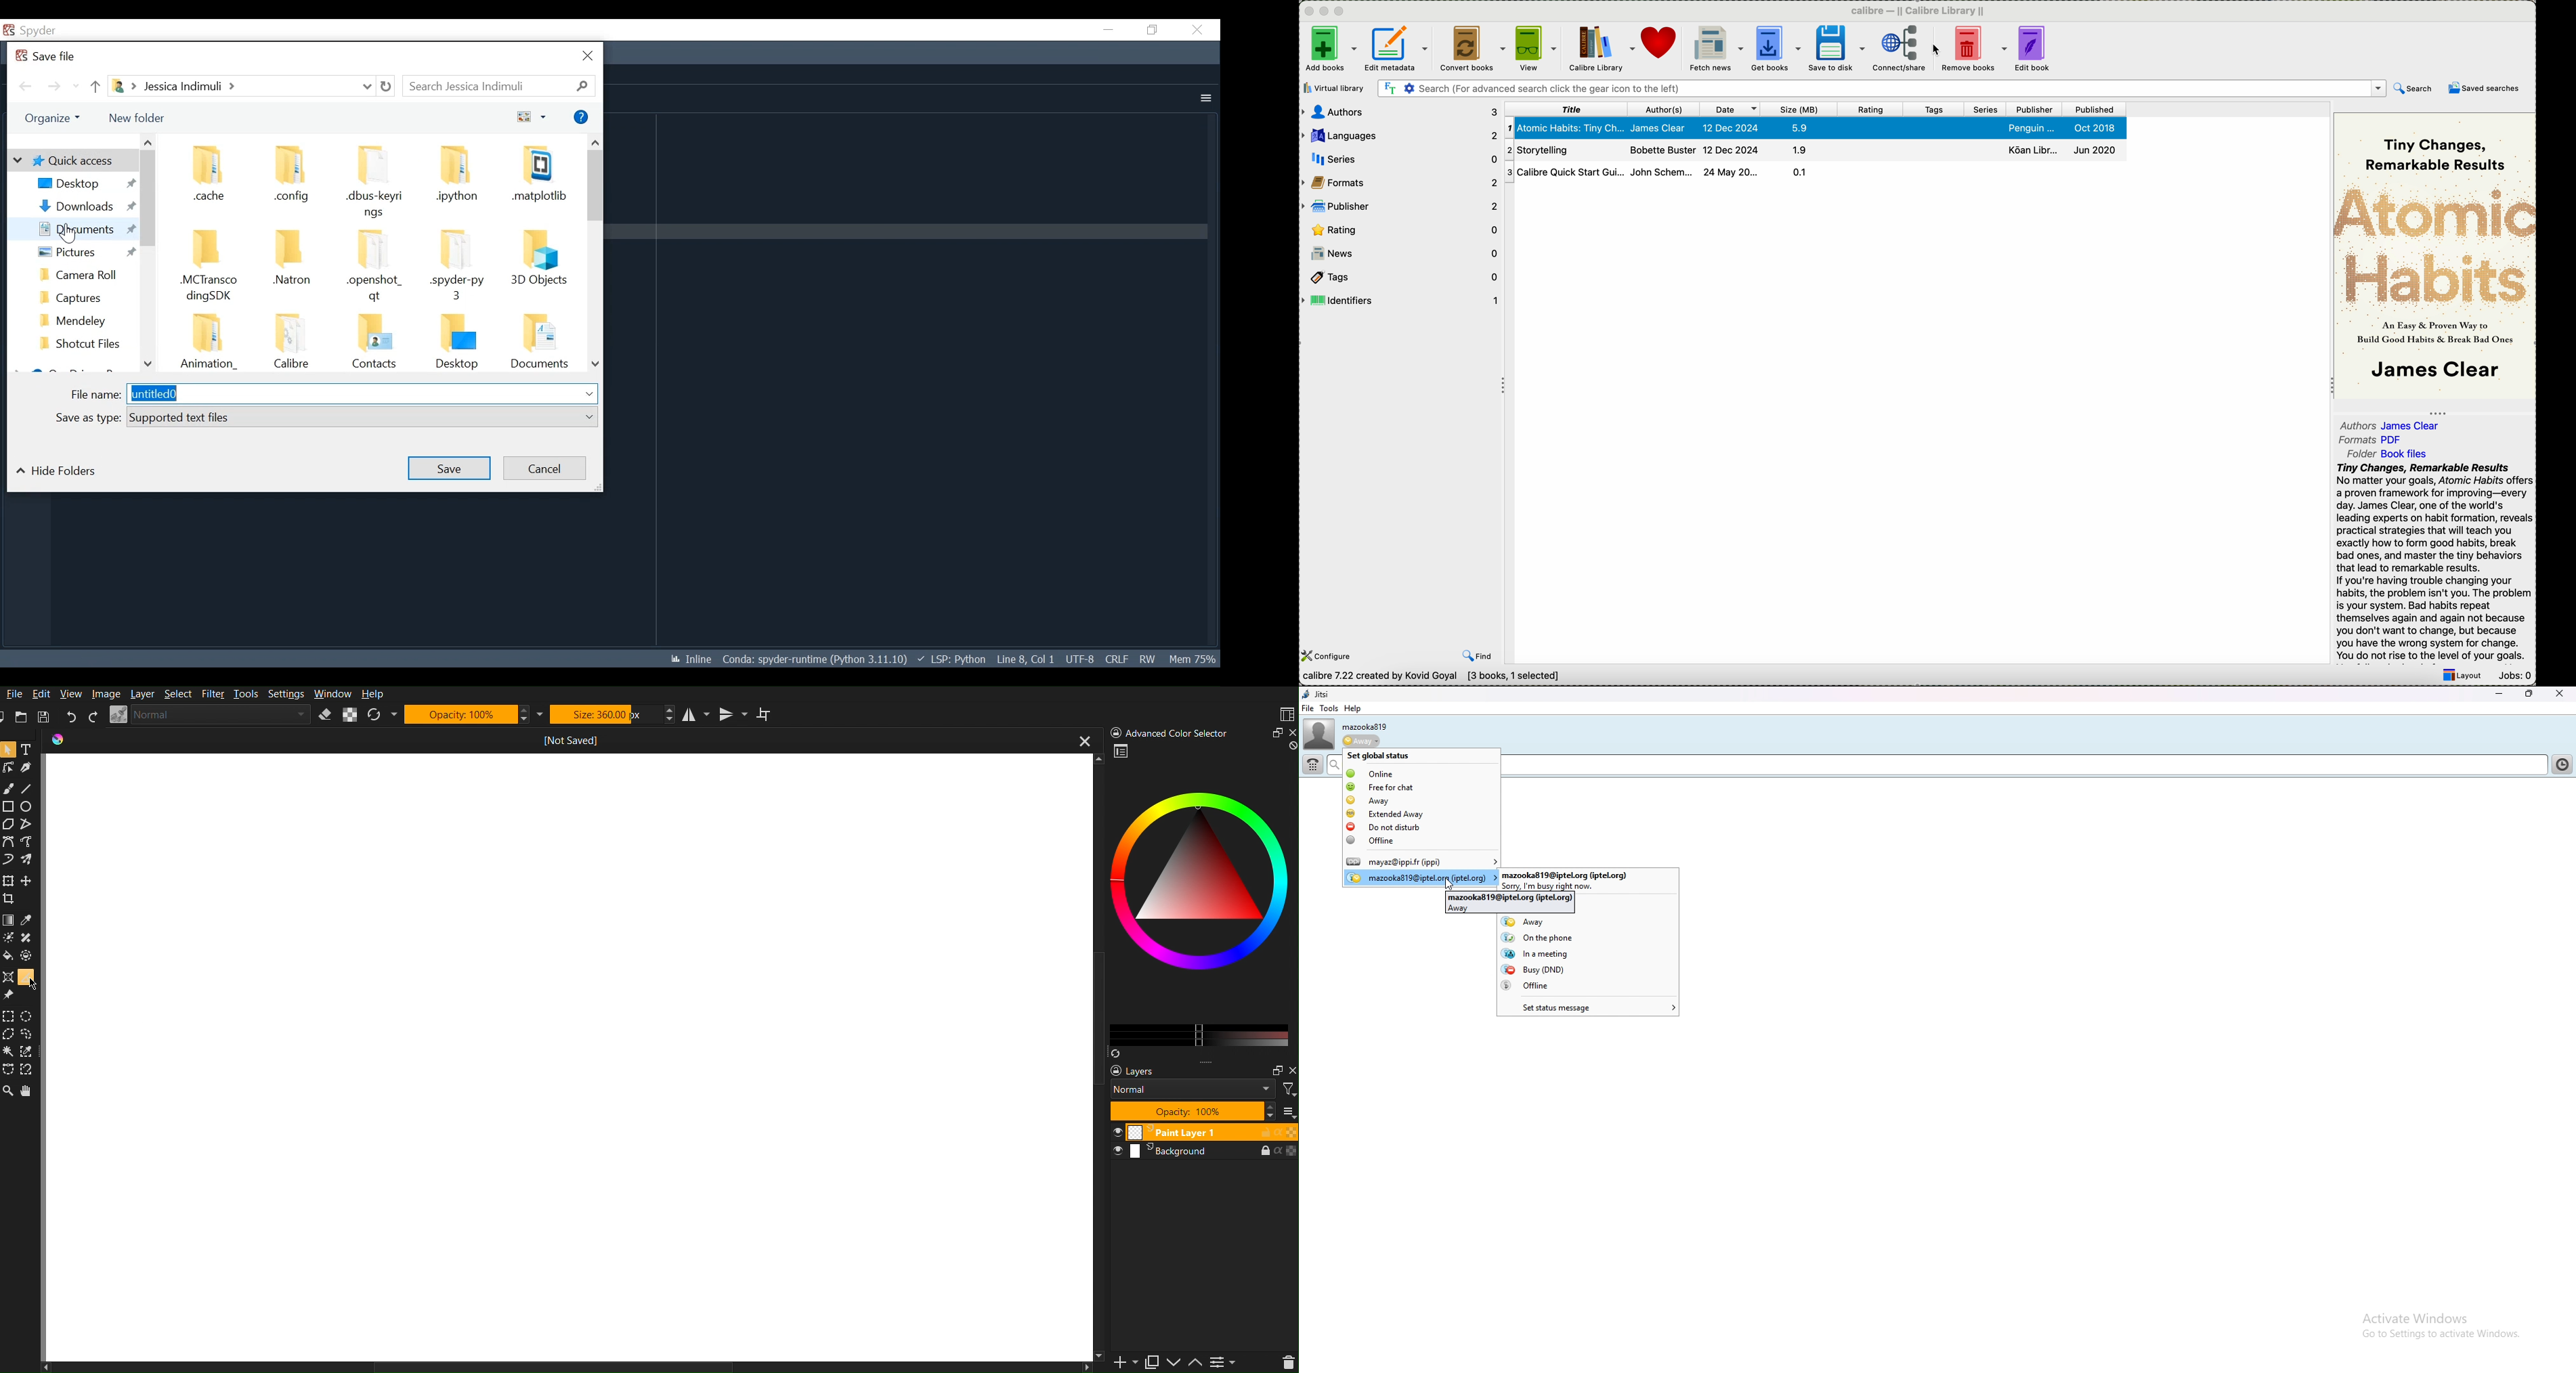 This screenshot has height=1400, width=2576. What do you see at coordinates (1584, 1002) in the screenshot?
I see `set status message` at bounding box center [1584, 1002].